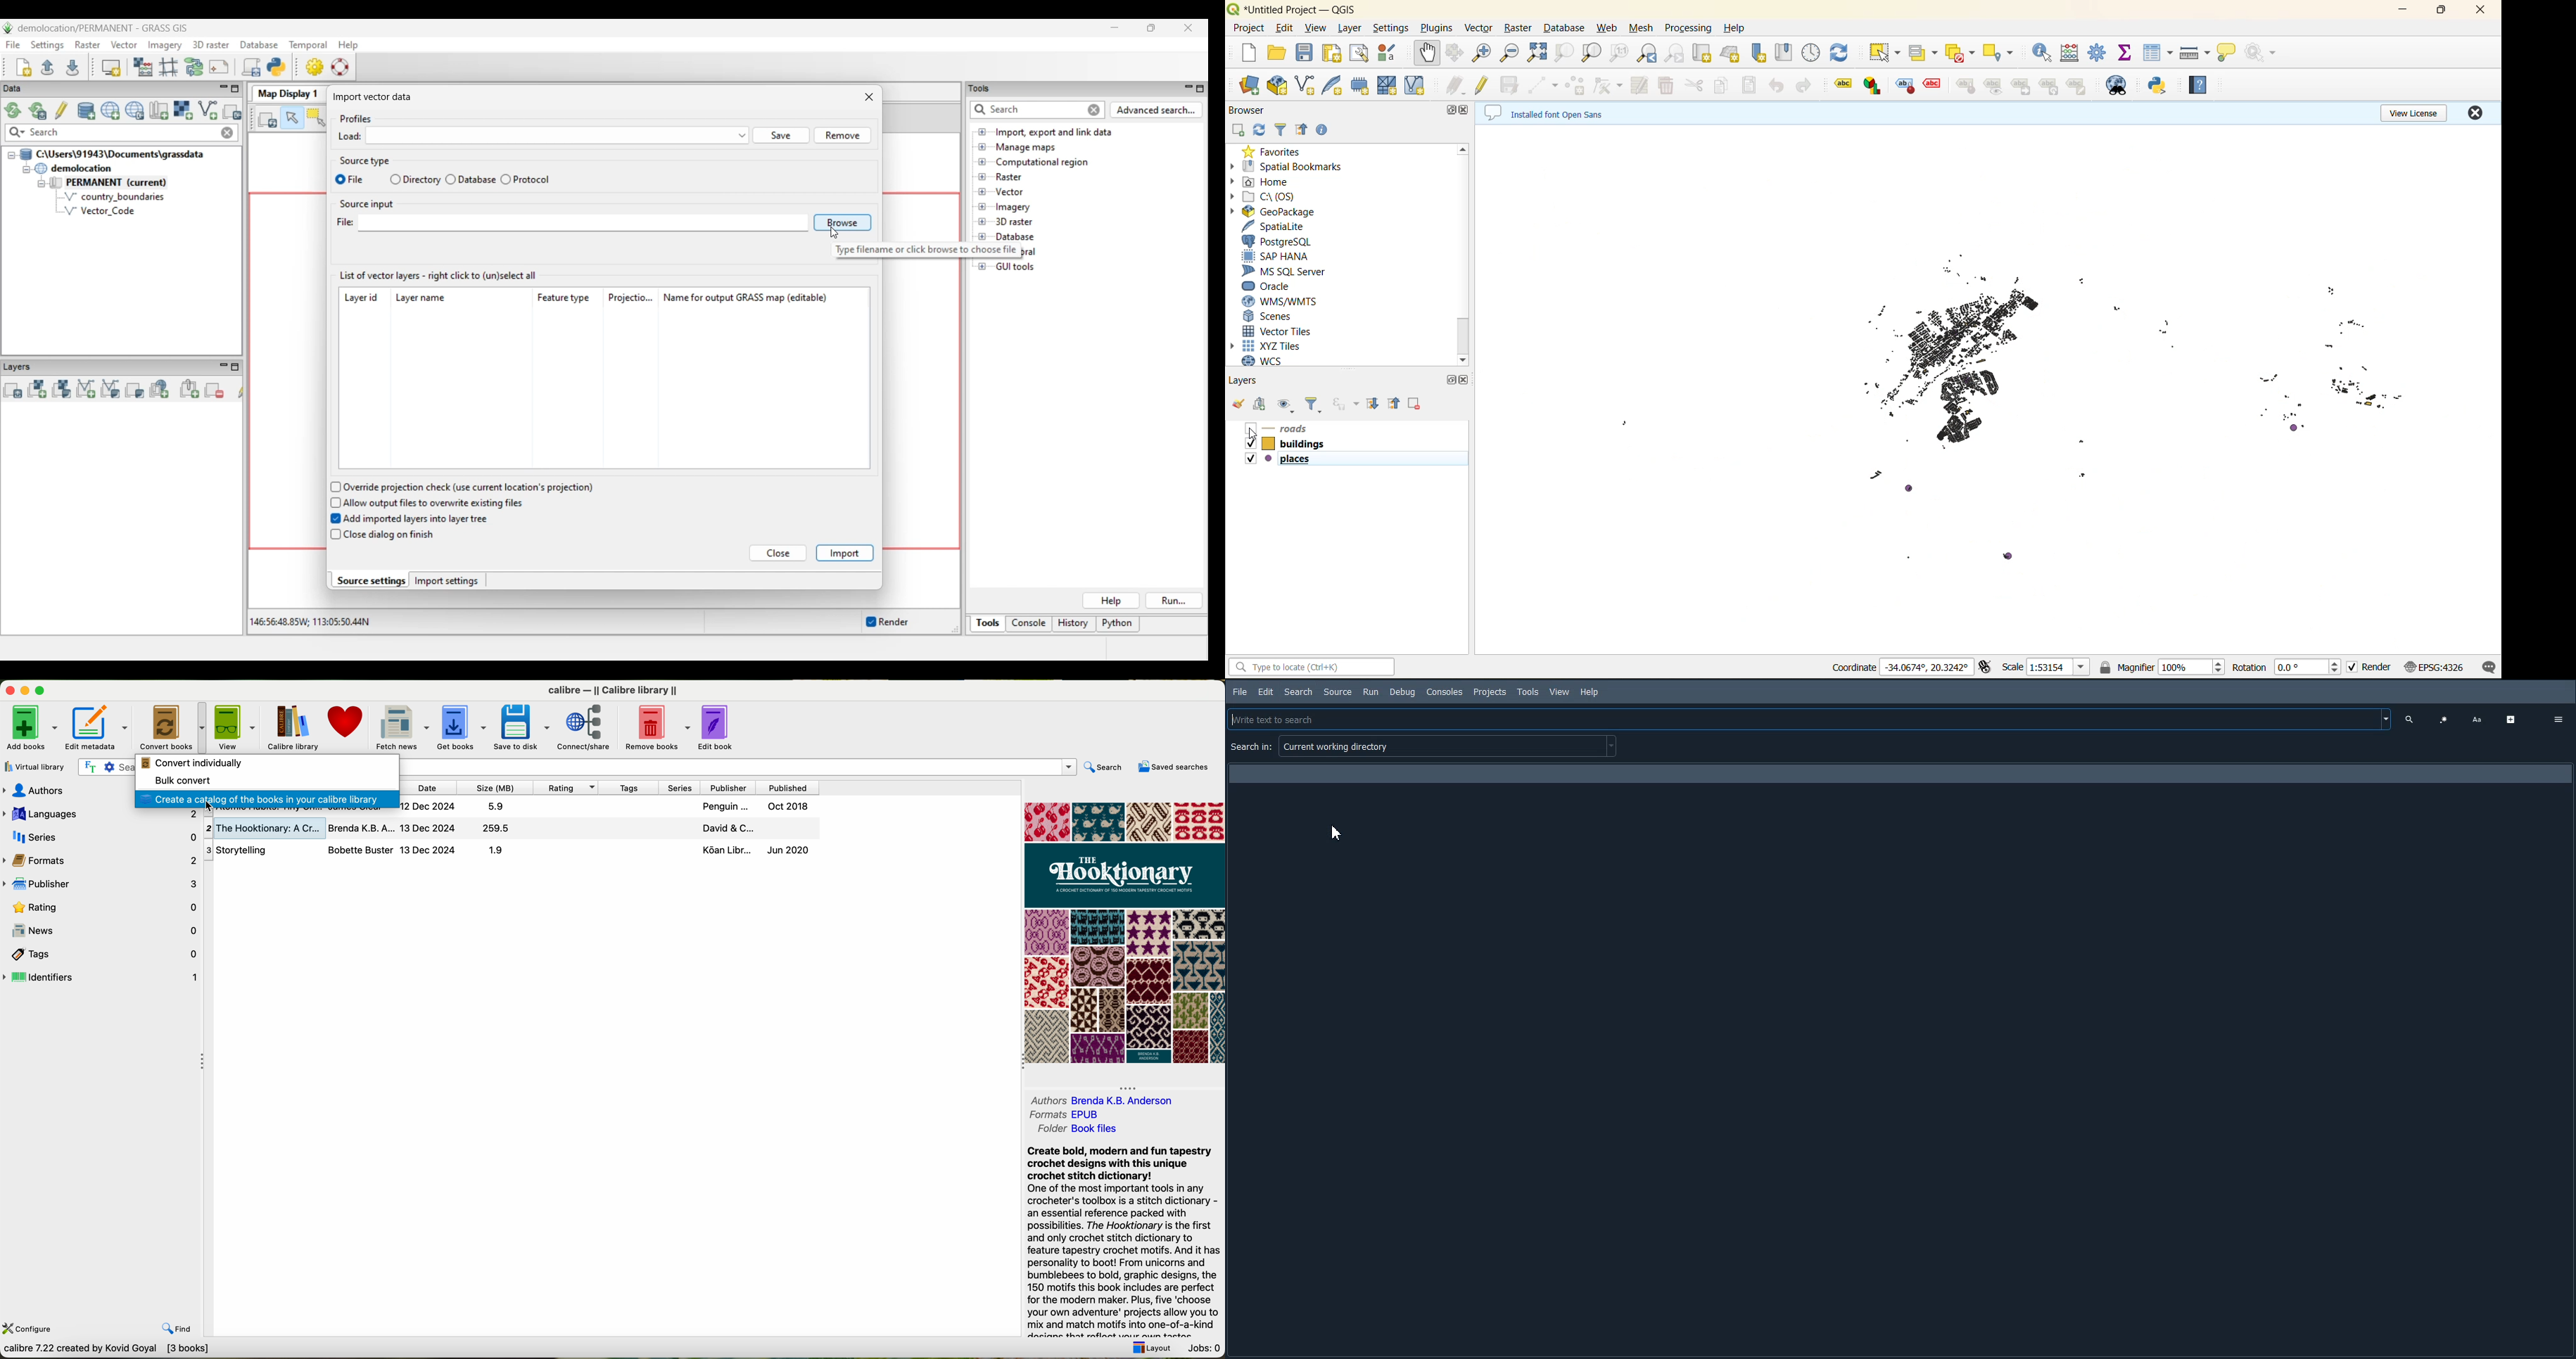 This screenshot has height=1372, width=2576. What do you see at coordinates (1846, 55) in the screenshot?
I see `refresh` at bounding box center [1846, 55].